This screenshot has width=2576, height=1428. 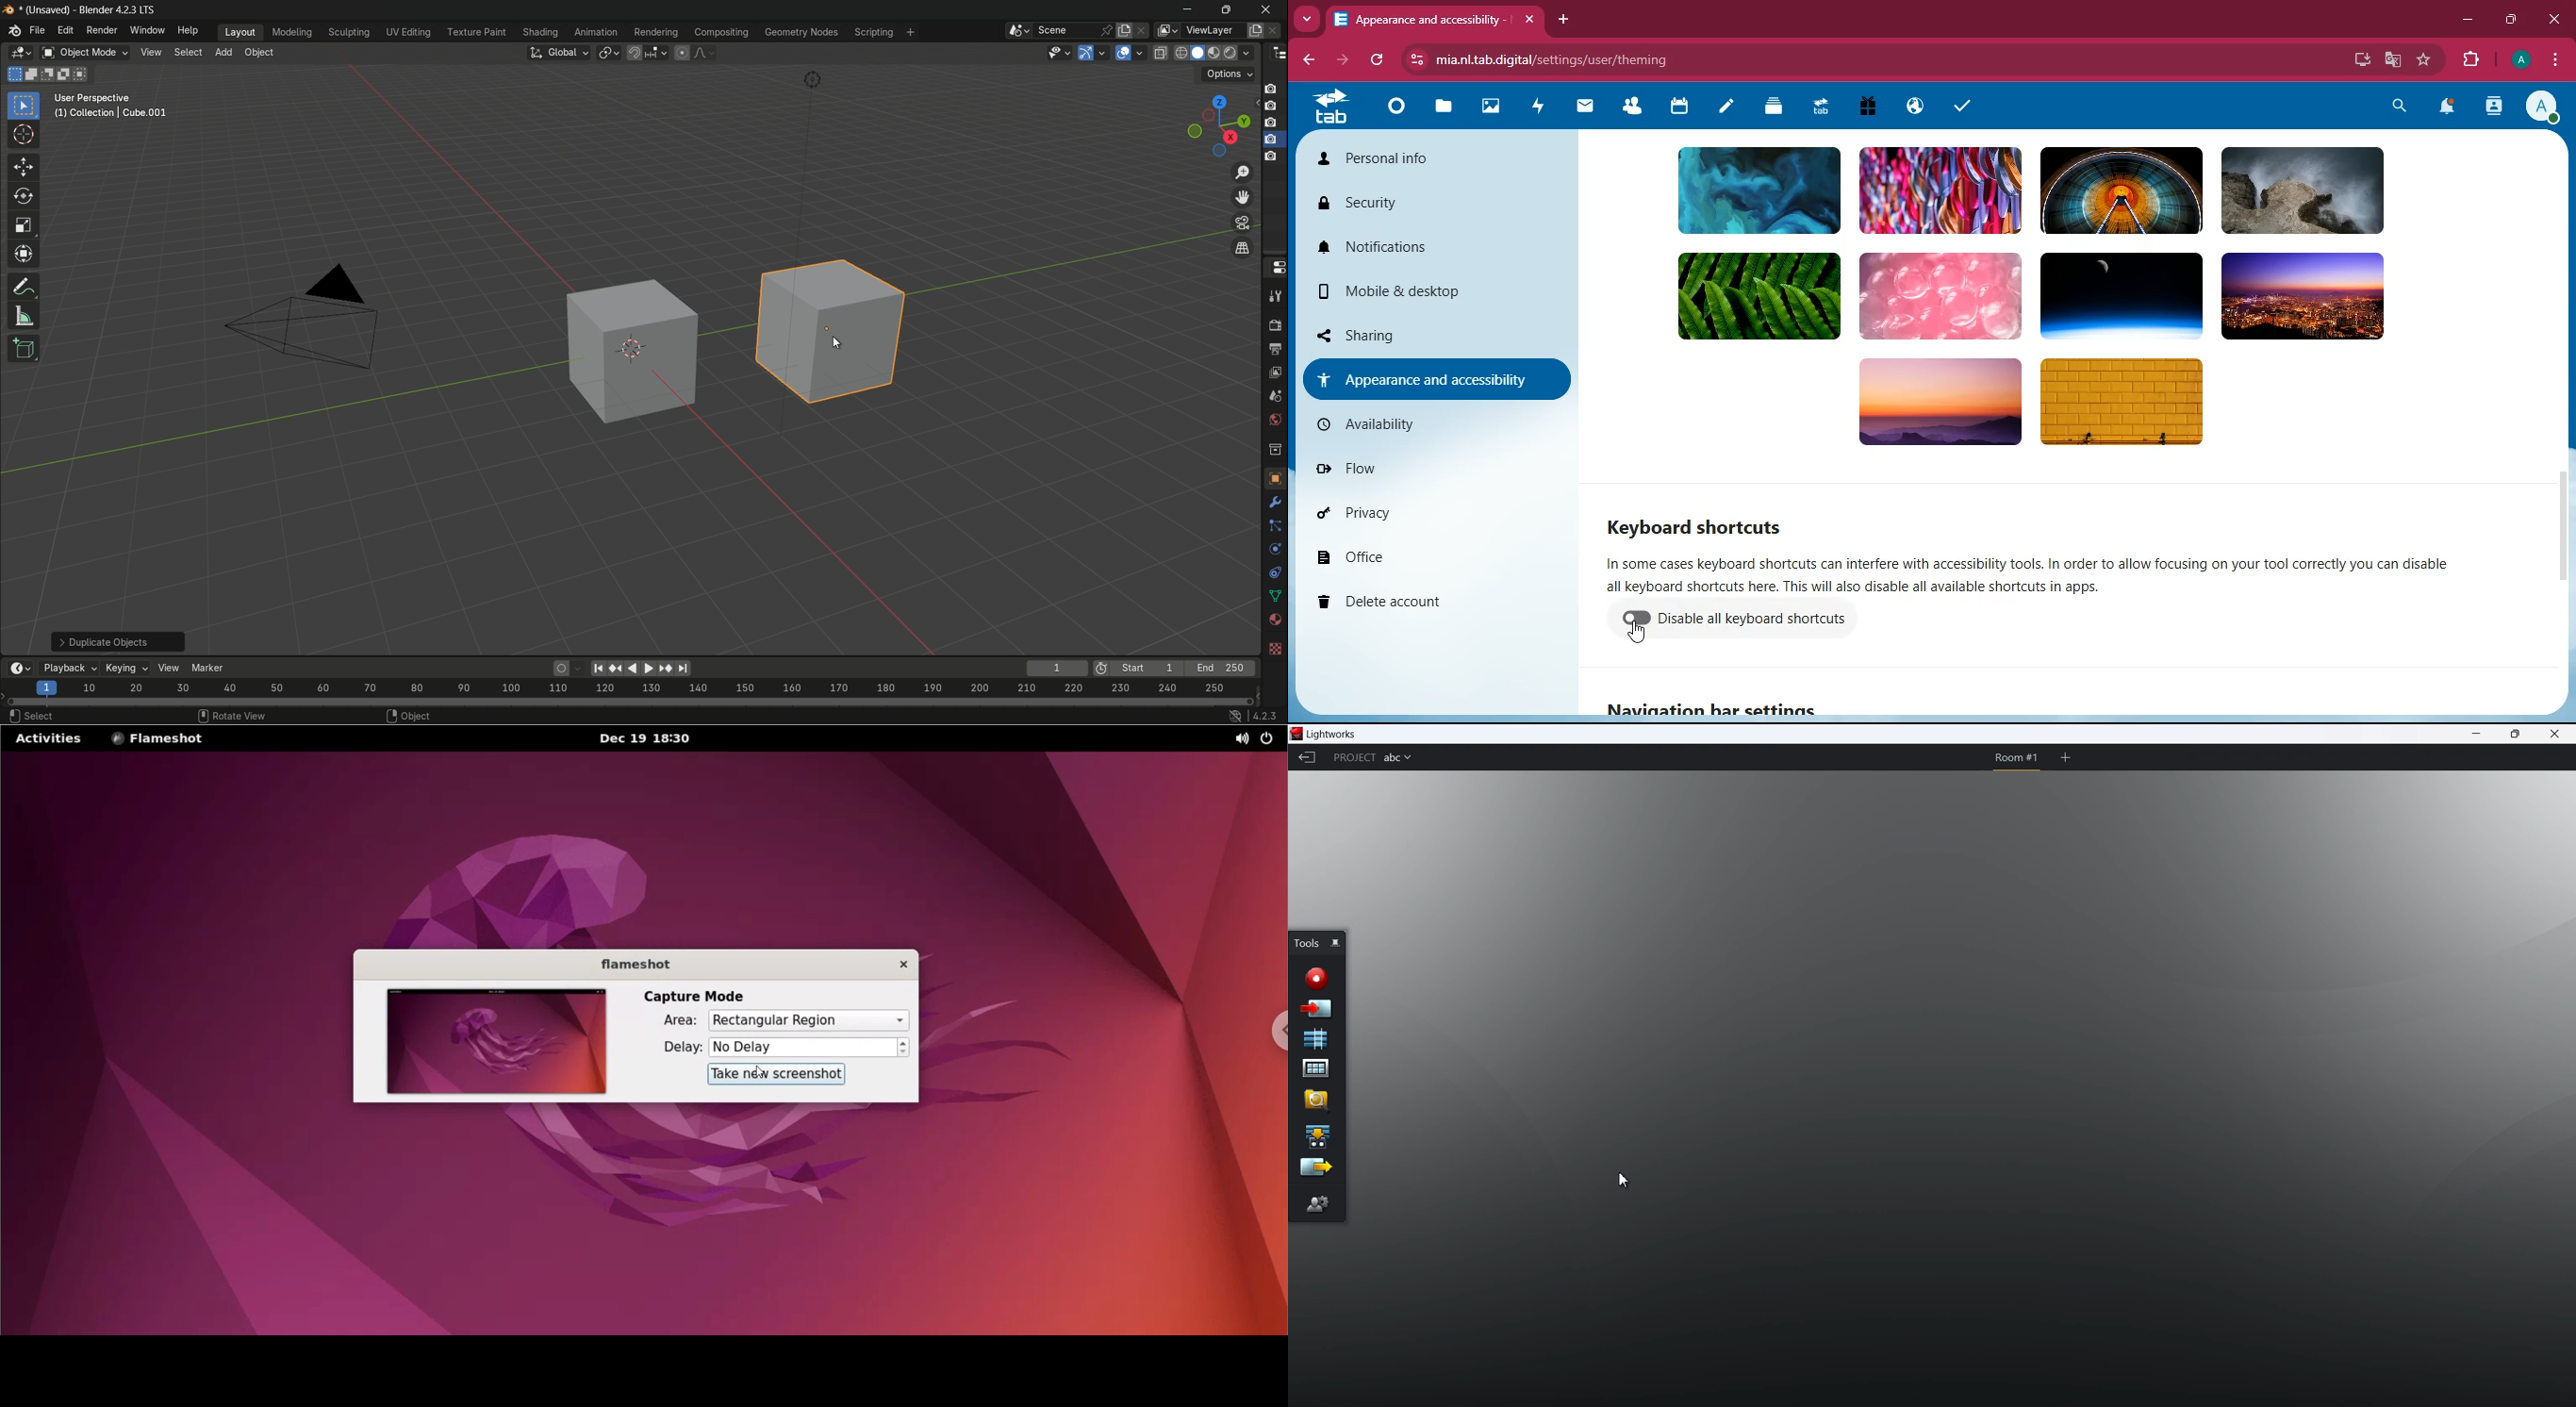 I want to click on constraints, so click(x=1275, y=573).